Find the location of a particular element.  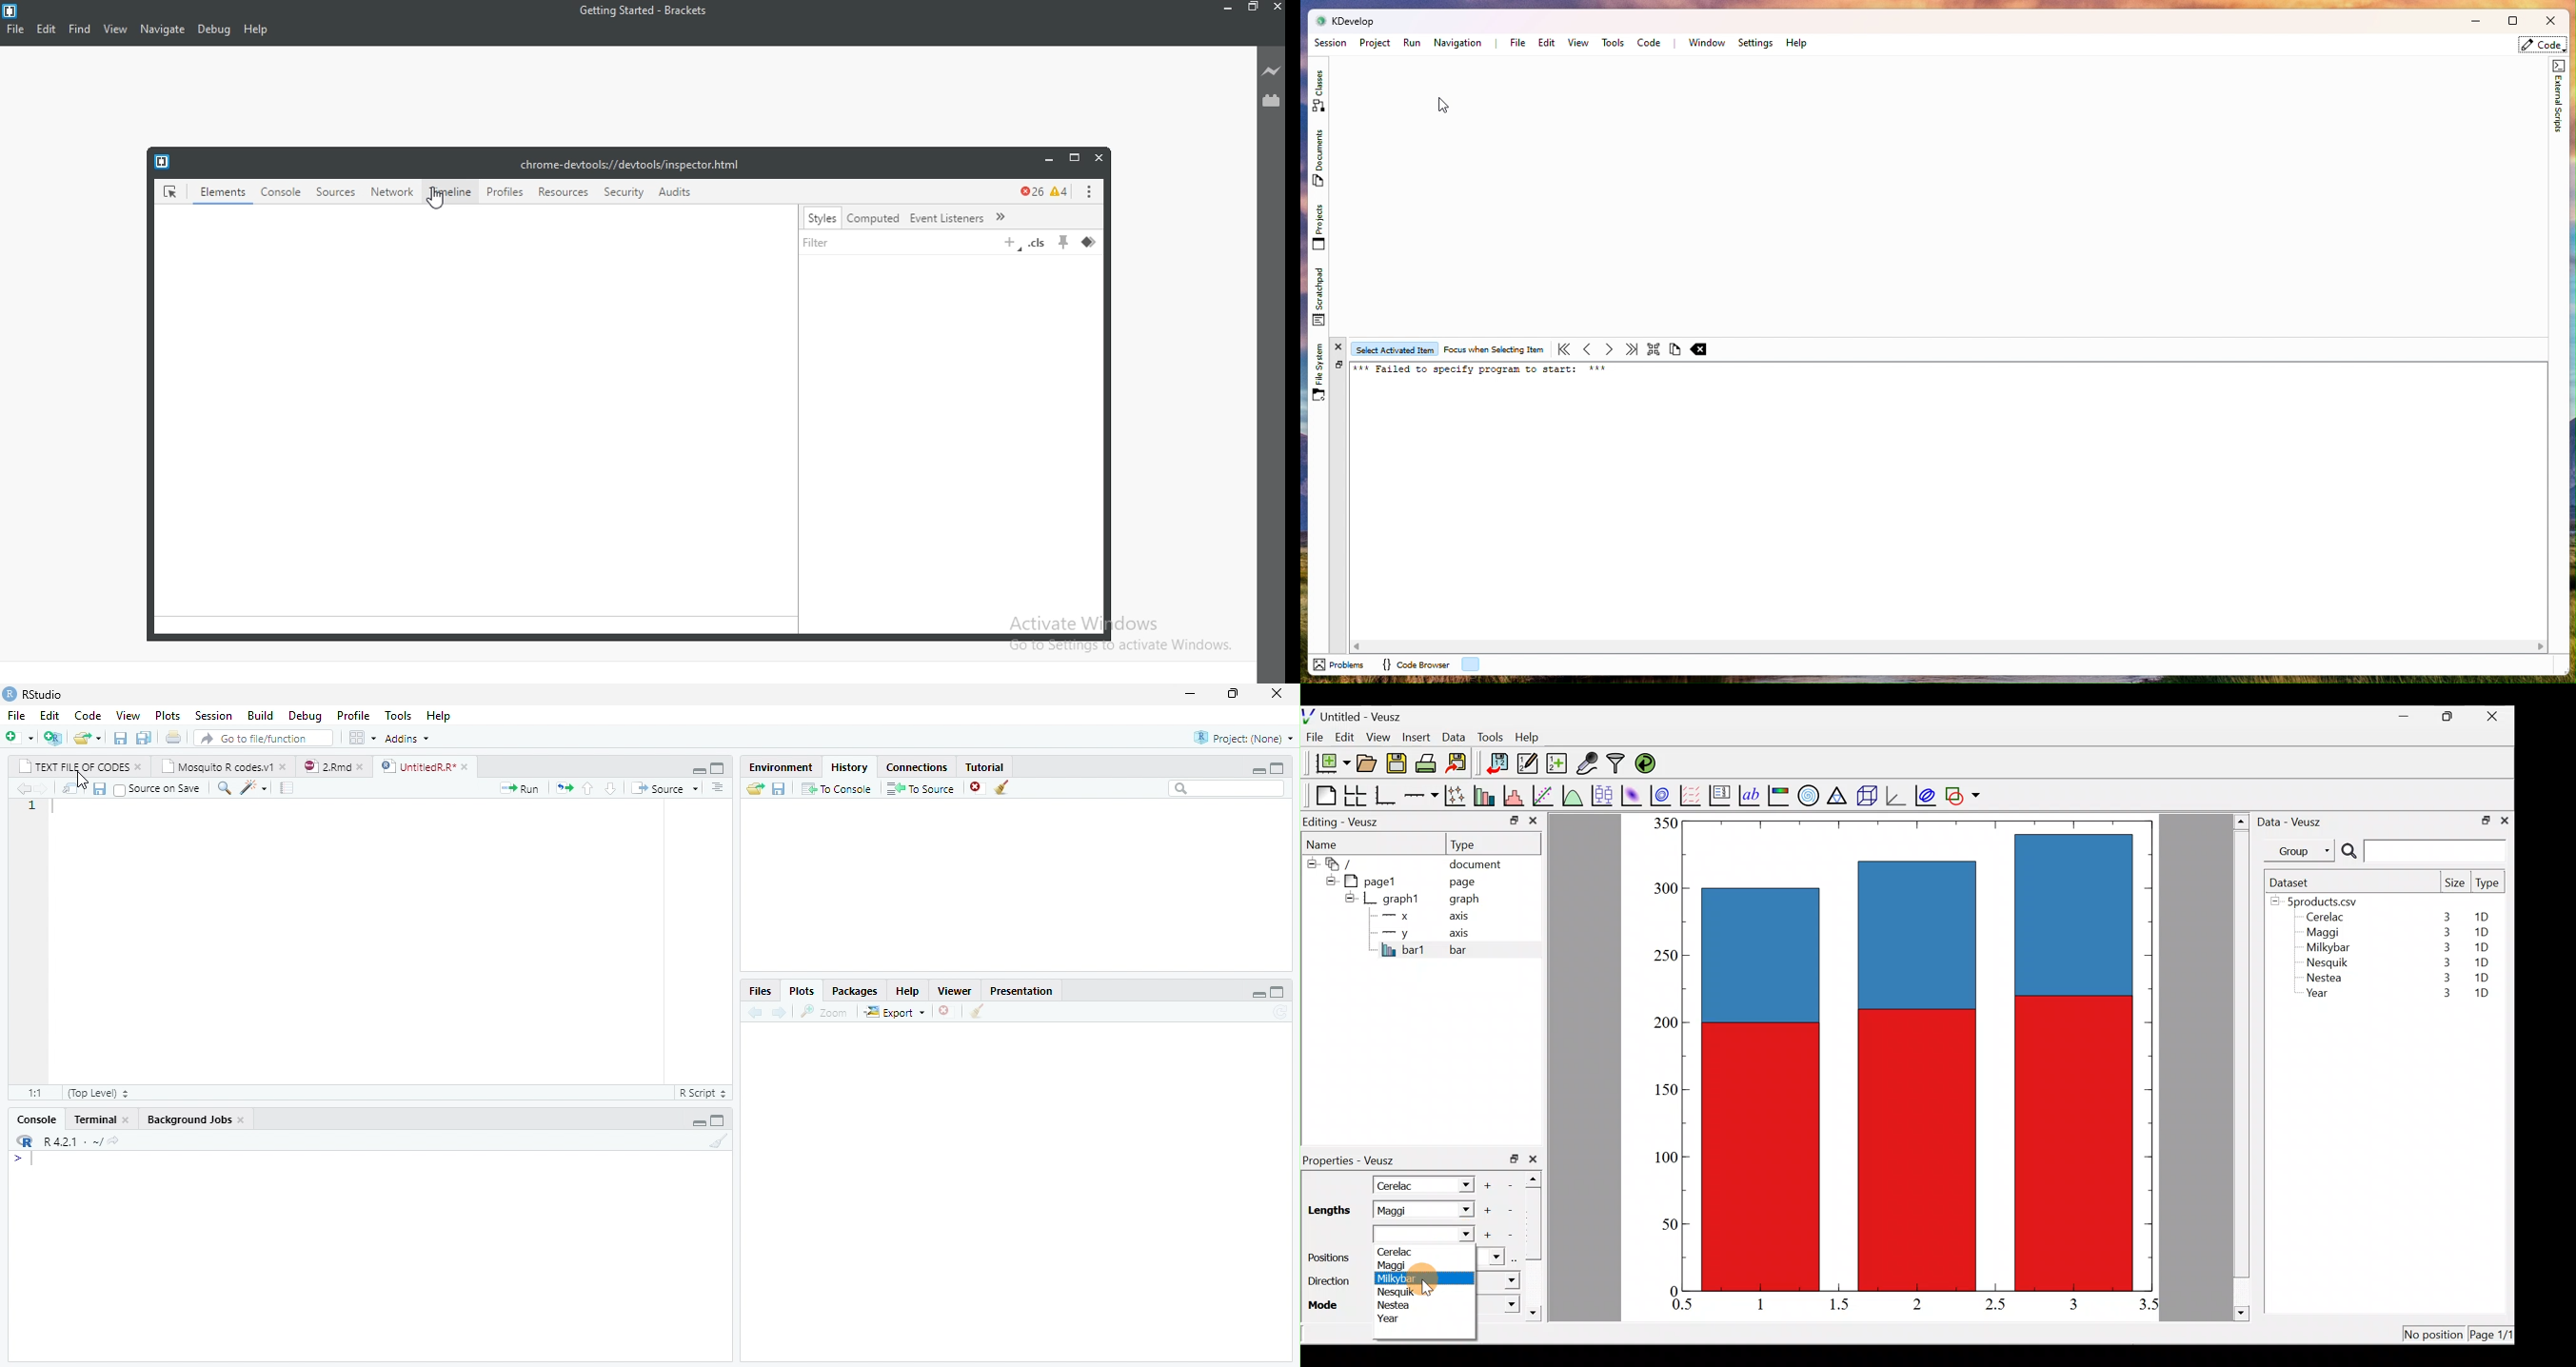

logo is located at coordinates (162, 162).